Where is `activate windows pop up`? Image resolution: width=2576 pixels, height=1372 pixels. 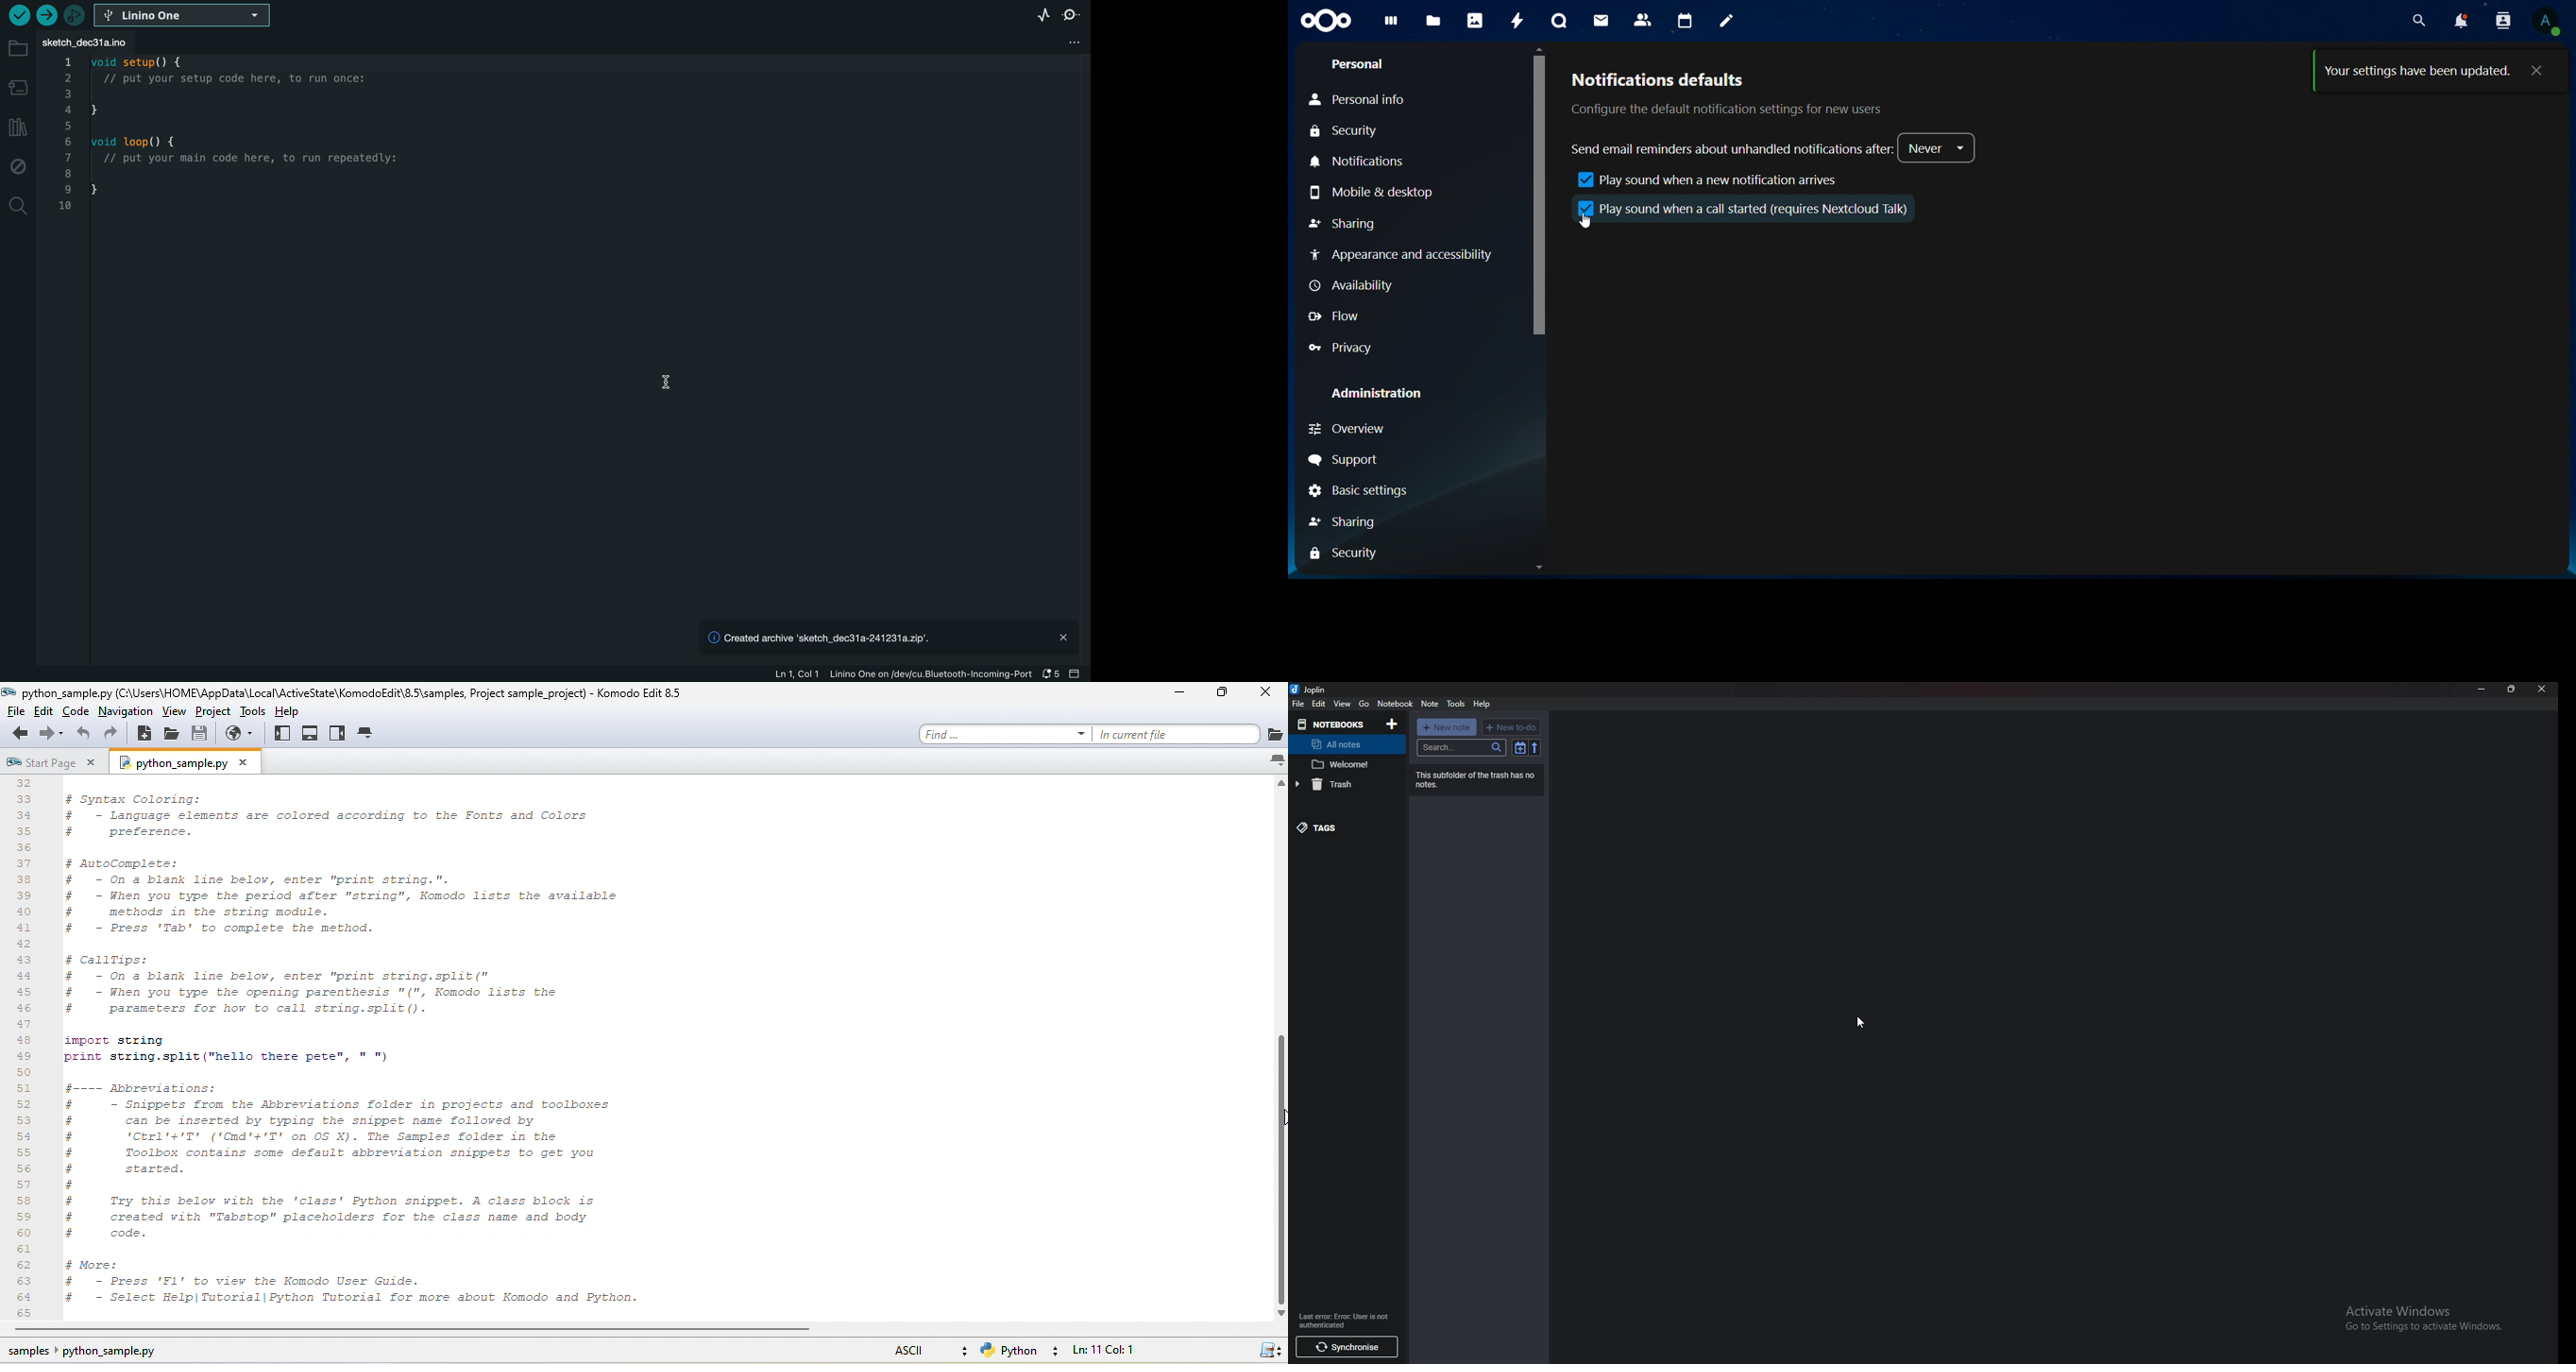
activate windows pop up is located at coordinates (2423, 1318).